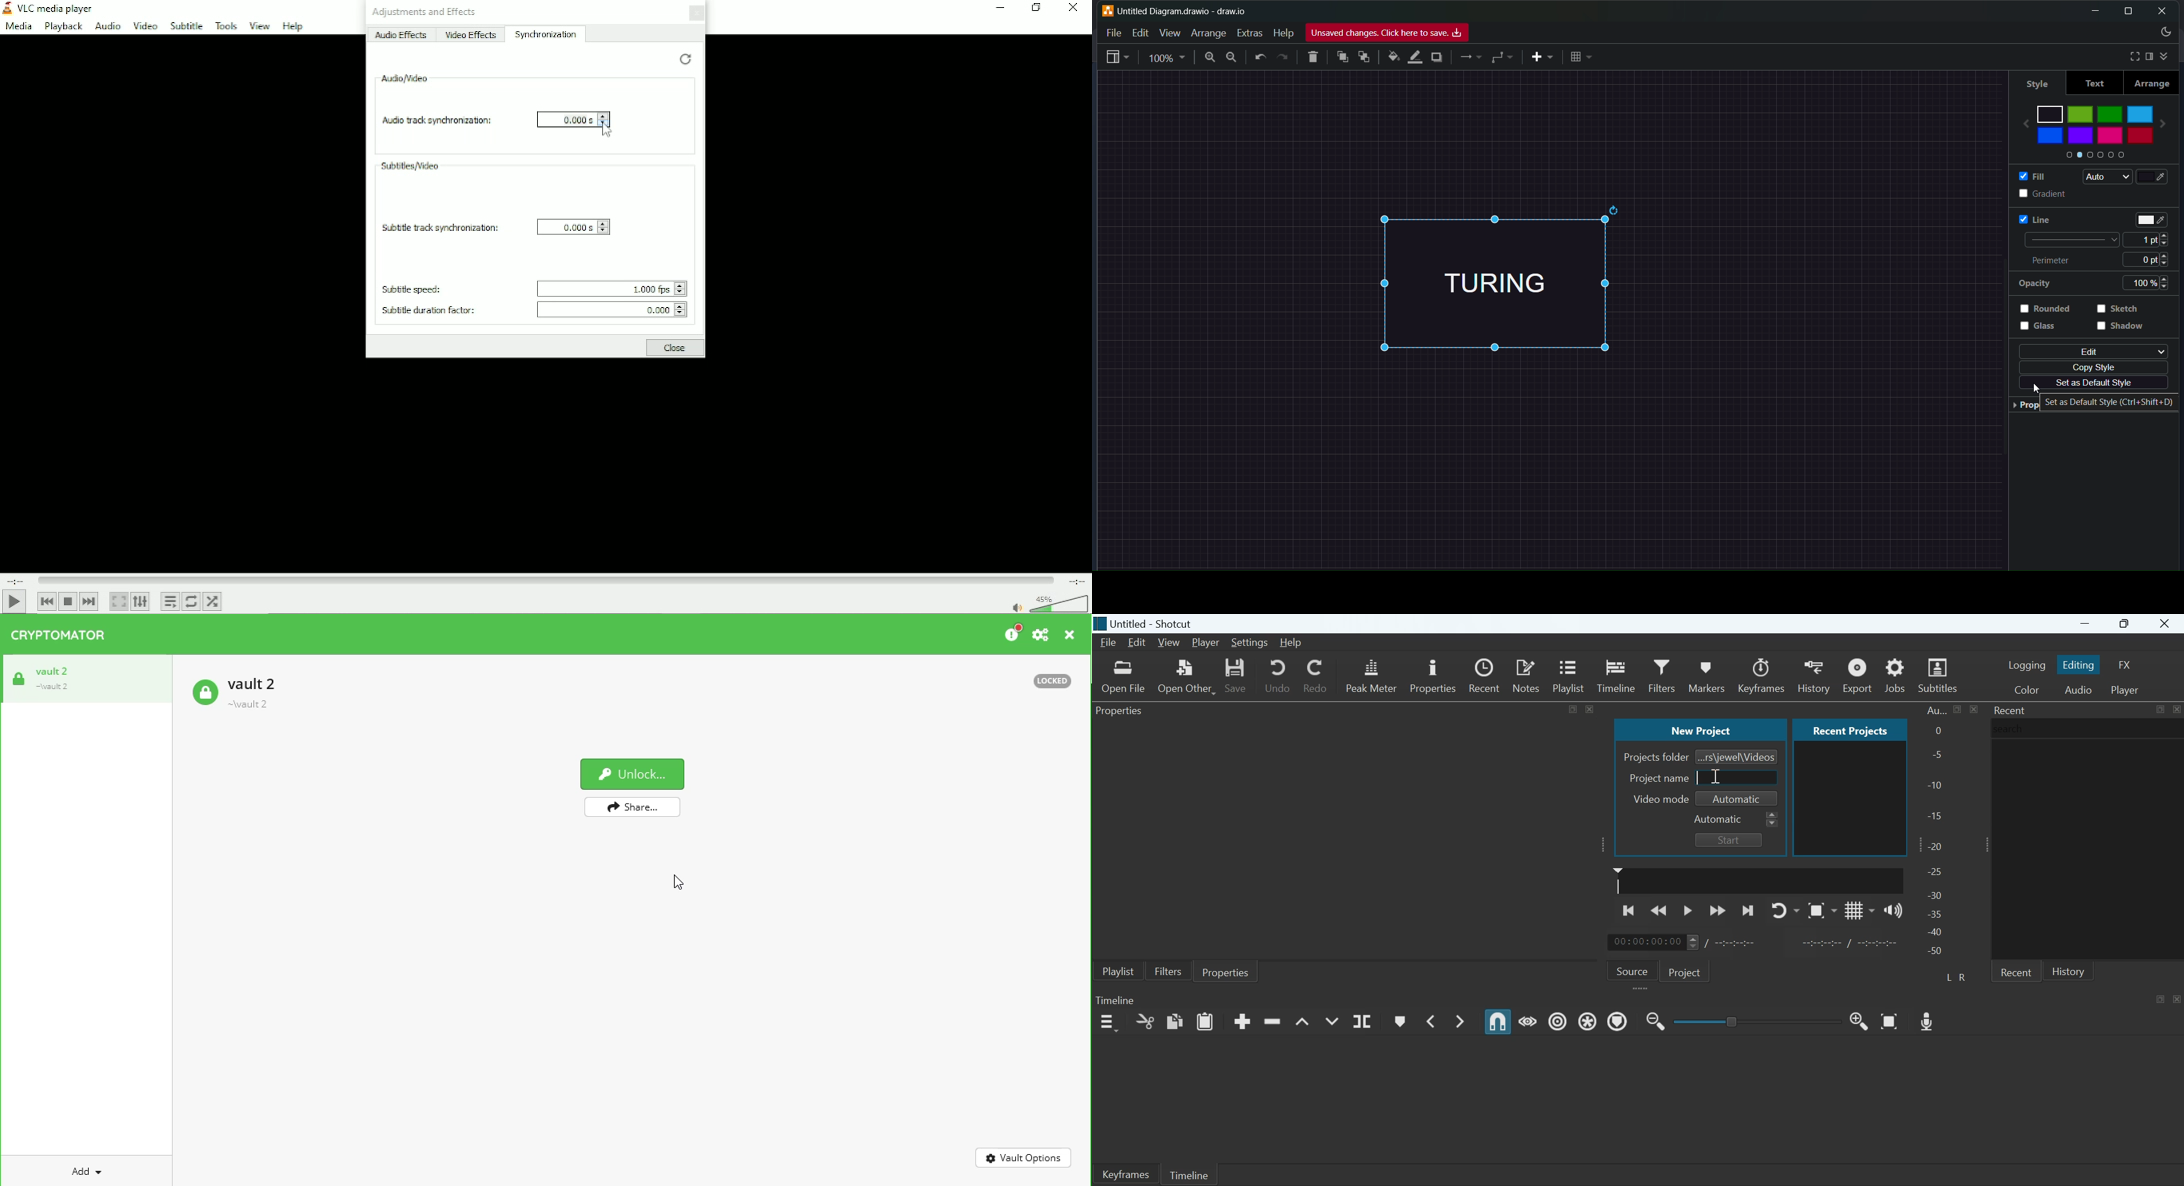 The height and width of the screenshot is (1204, 2184). I want to click on Toggle, so click(1733, 1021).